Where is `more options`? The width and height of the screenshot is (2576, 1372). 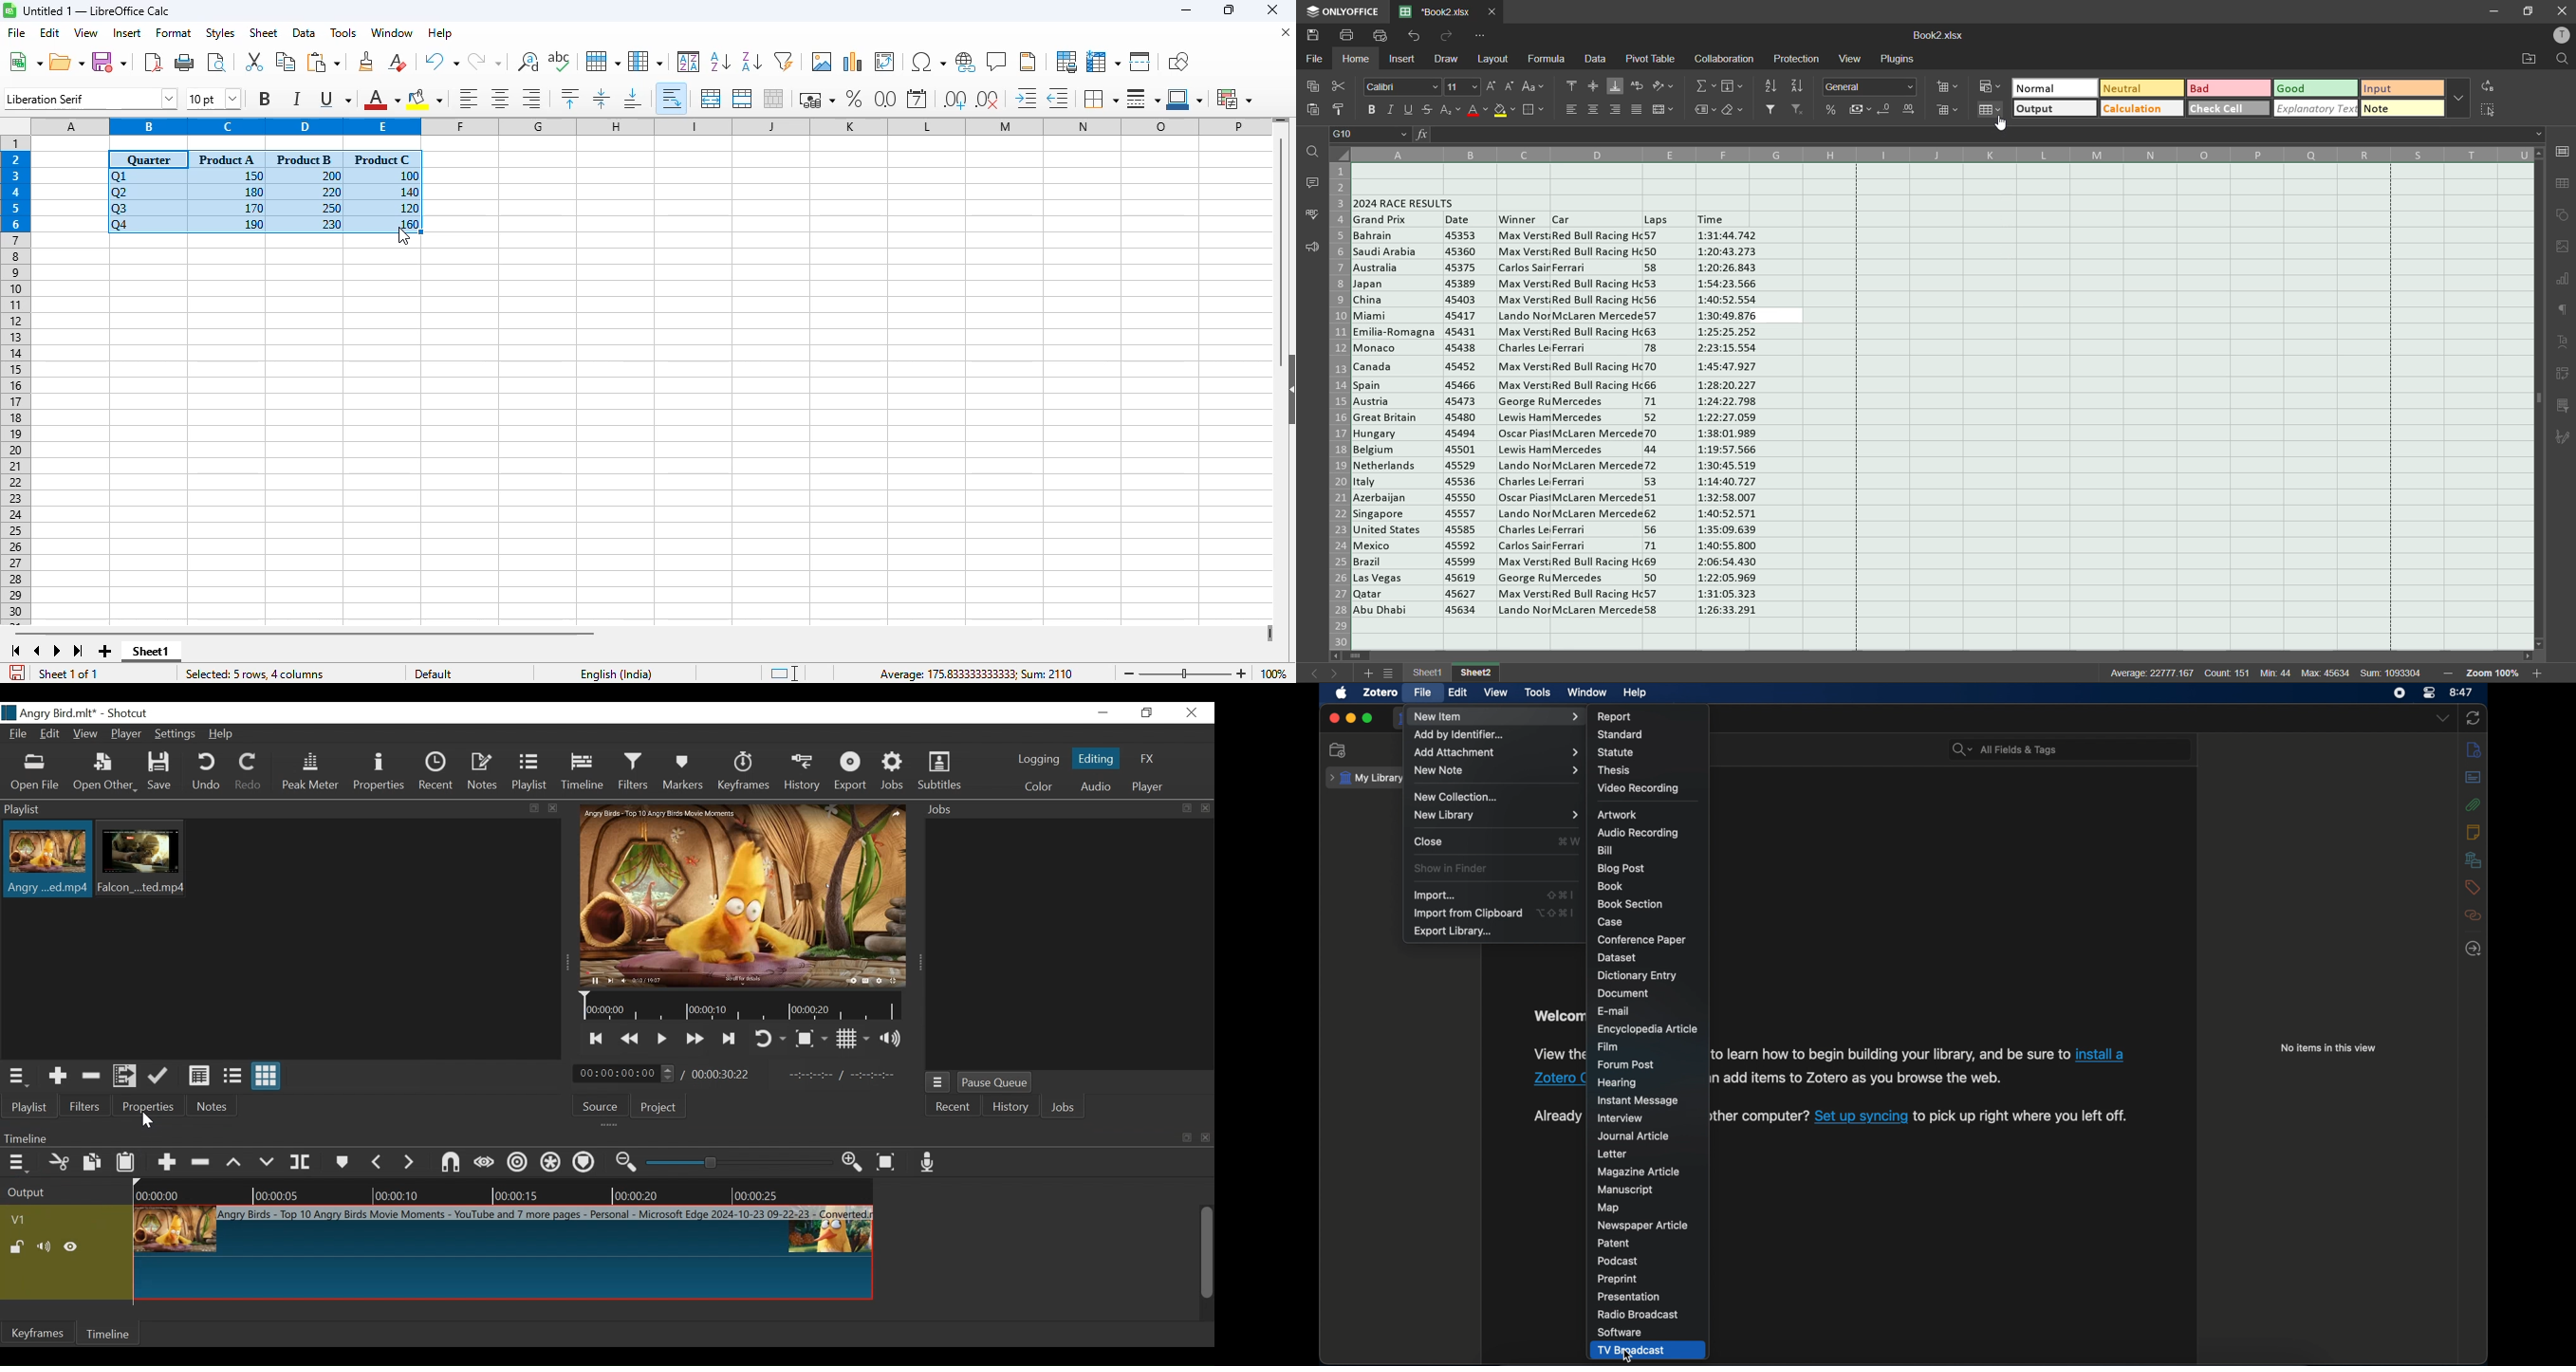
more options is located at coordinates (2459, 98).